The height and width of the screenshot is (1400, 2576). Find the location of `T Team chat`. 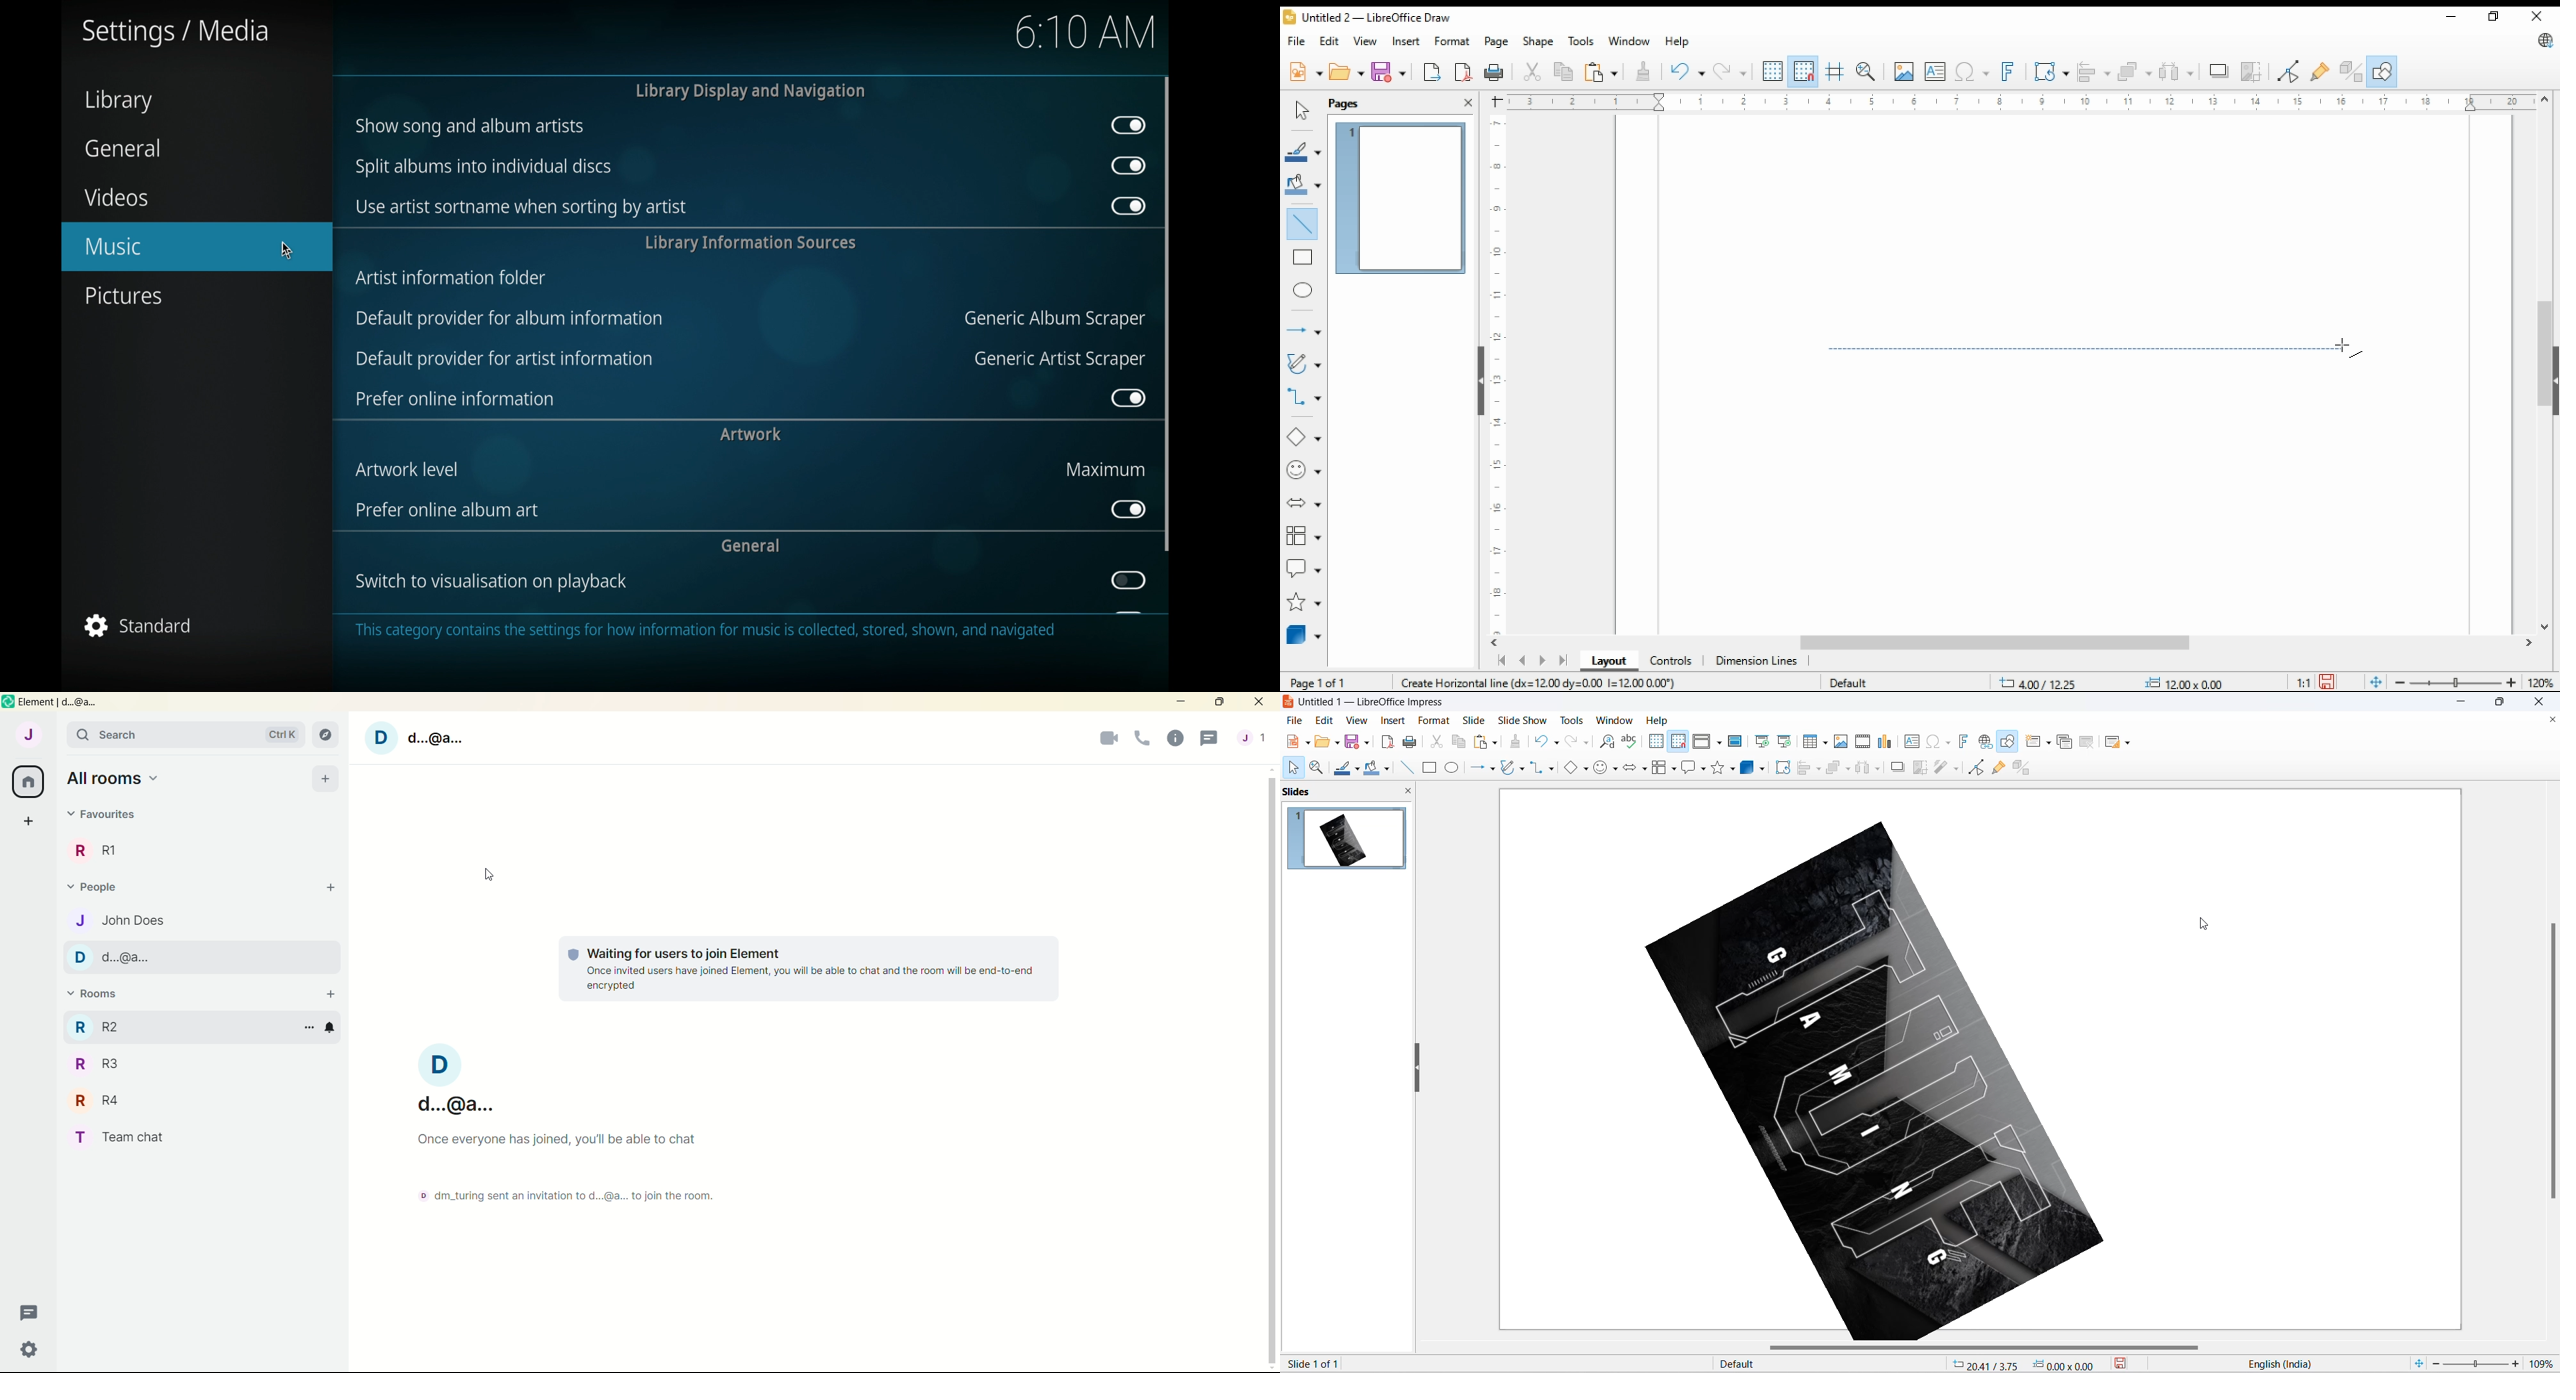

T Team chat is located at coordinates (117, 1140).